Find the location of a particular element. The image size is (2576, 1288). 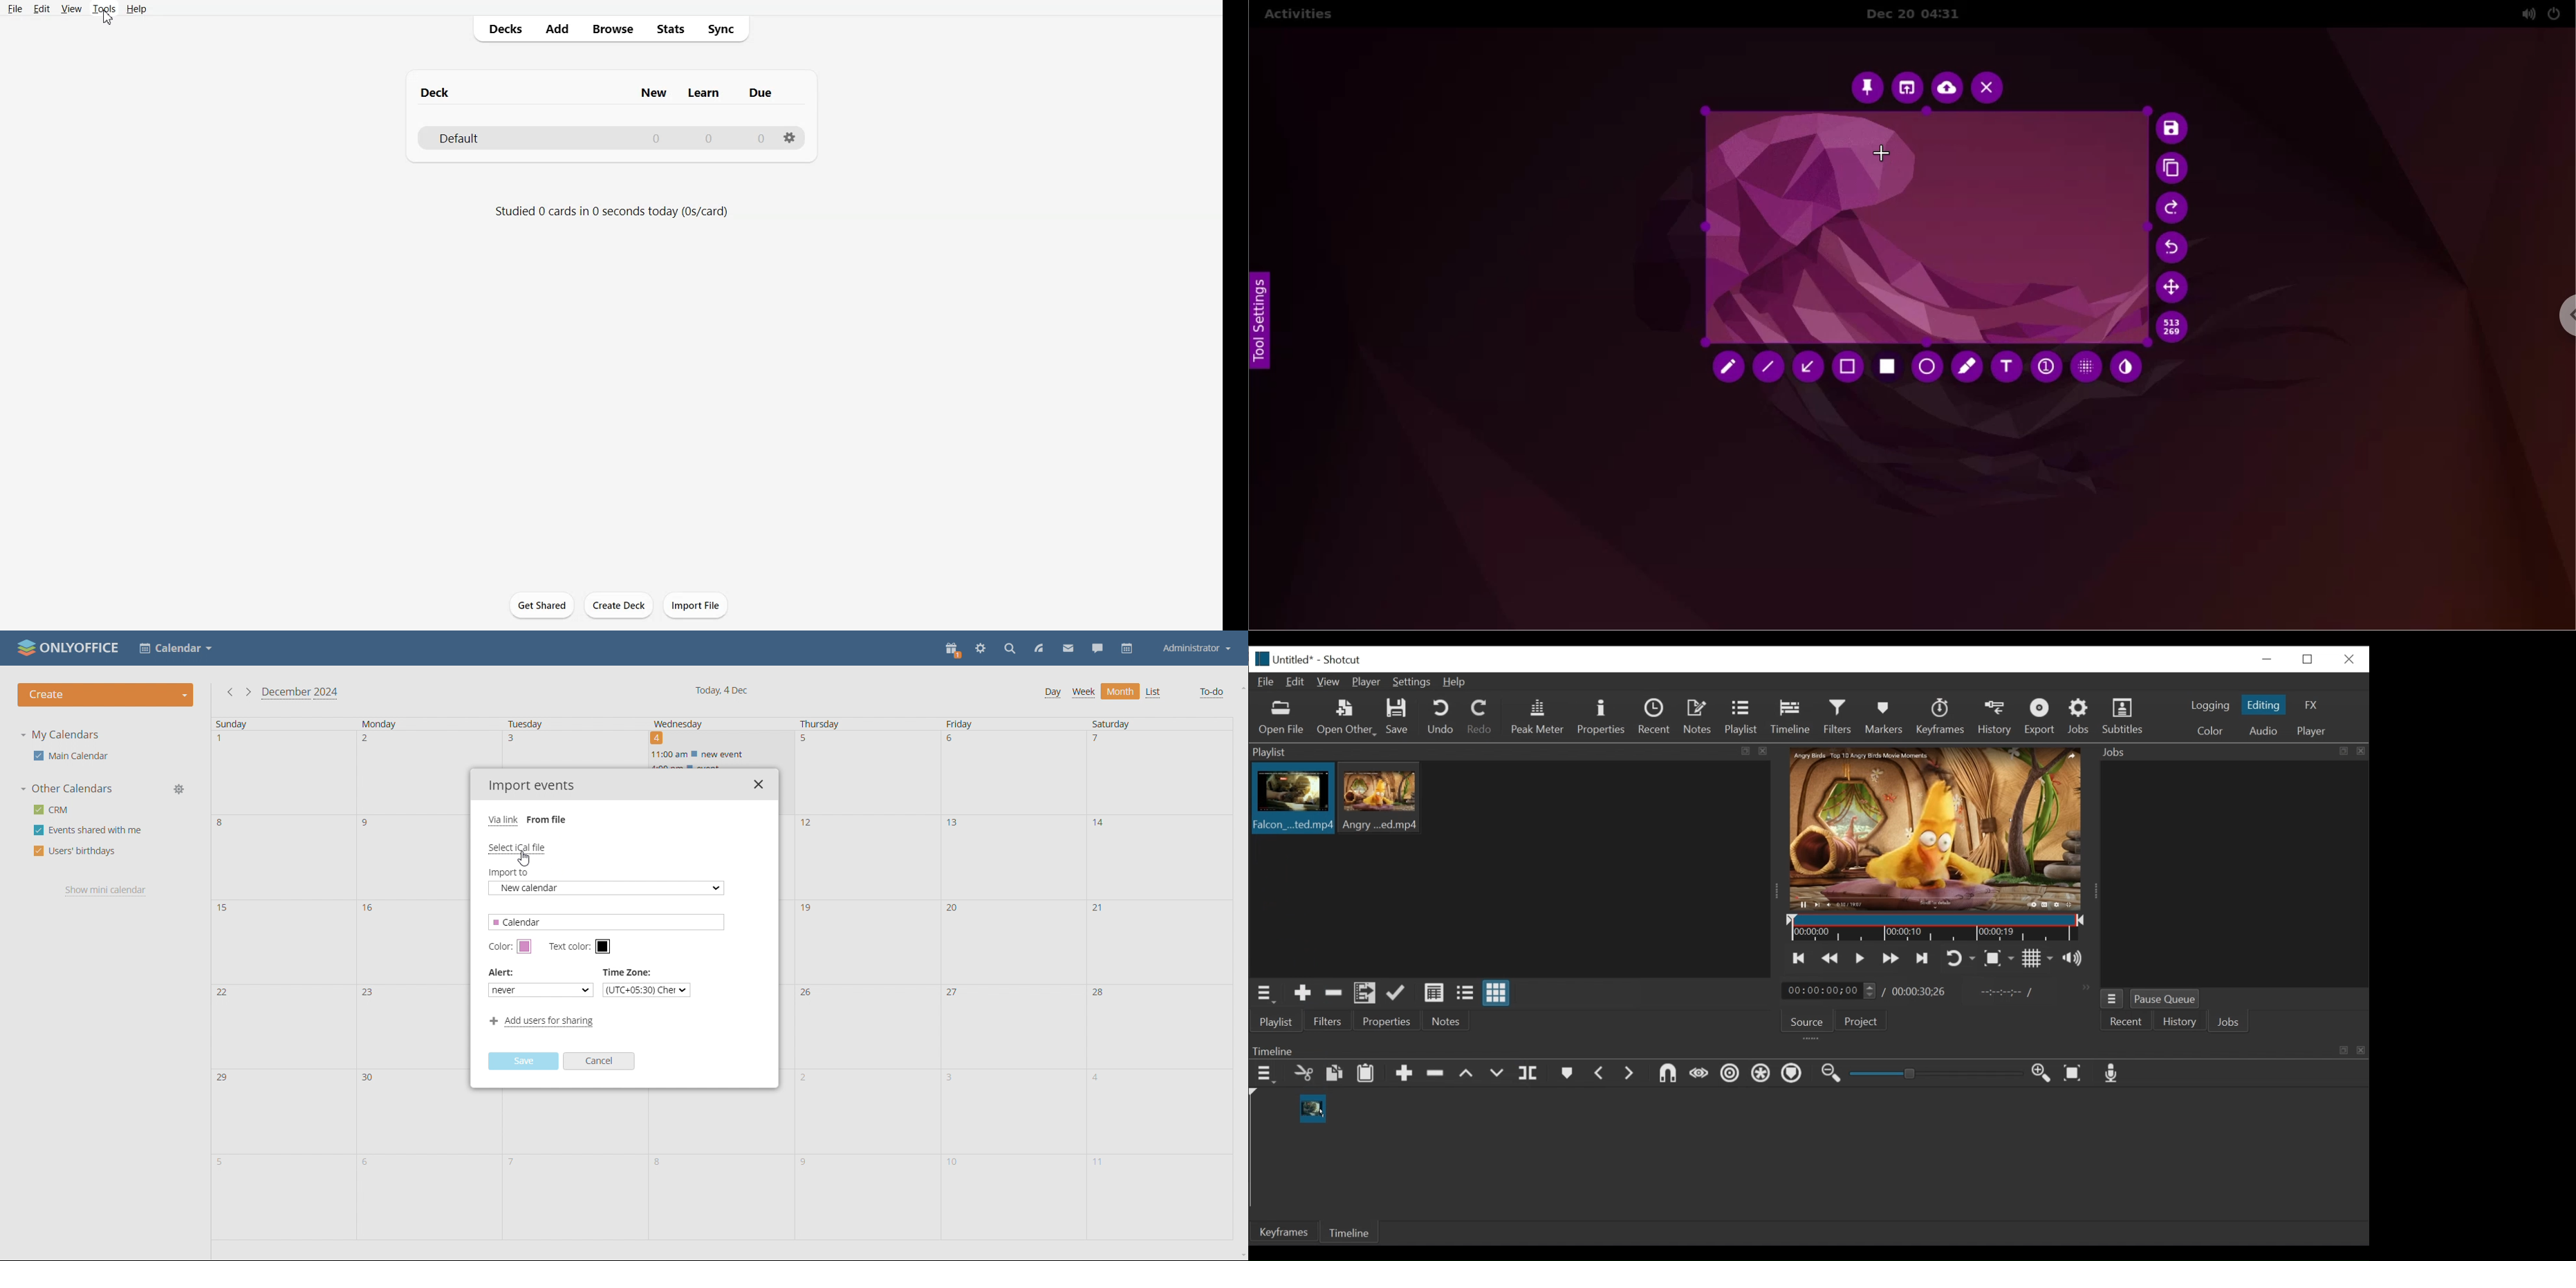

Add the source to the playlist is located at coordinates (1301, 995).